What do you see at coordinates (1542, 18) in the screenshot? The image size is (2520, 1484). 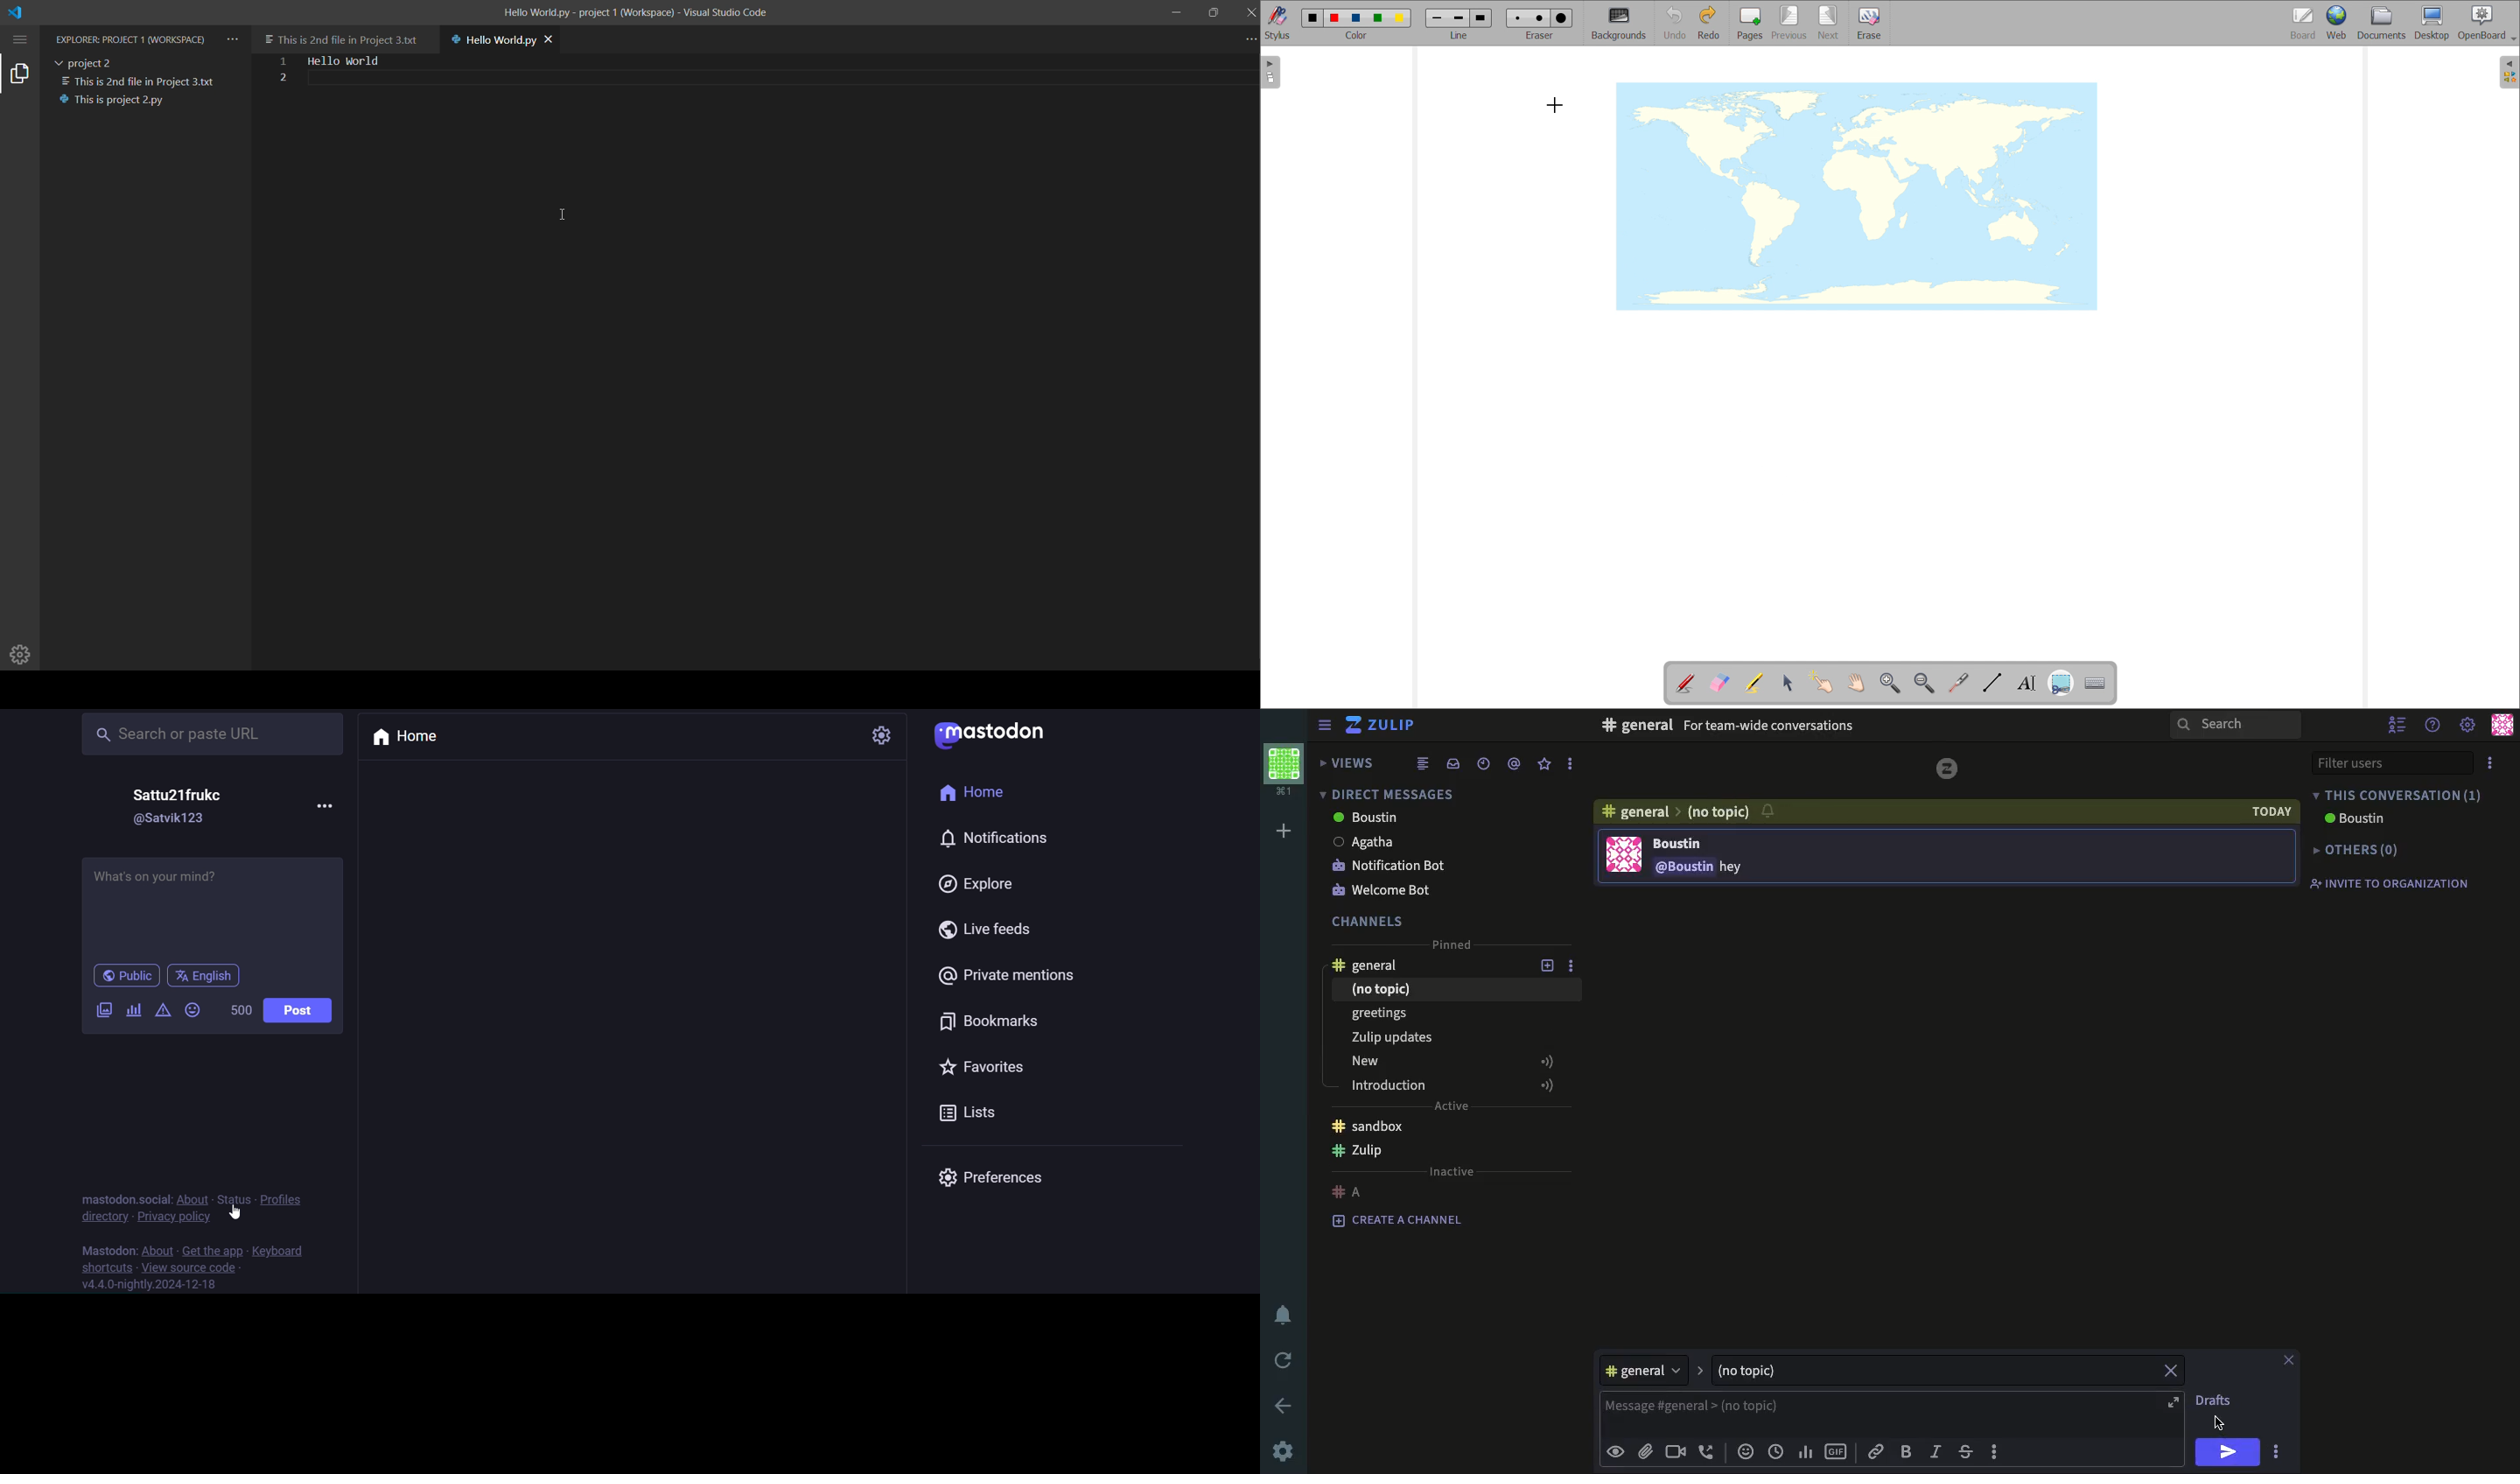 I see `medium` at bounding box center [1542, 18].